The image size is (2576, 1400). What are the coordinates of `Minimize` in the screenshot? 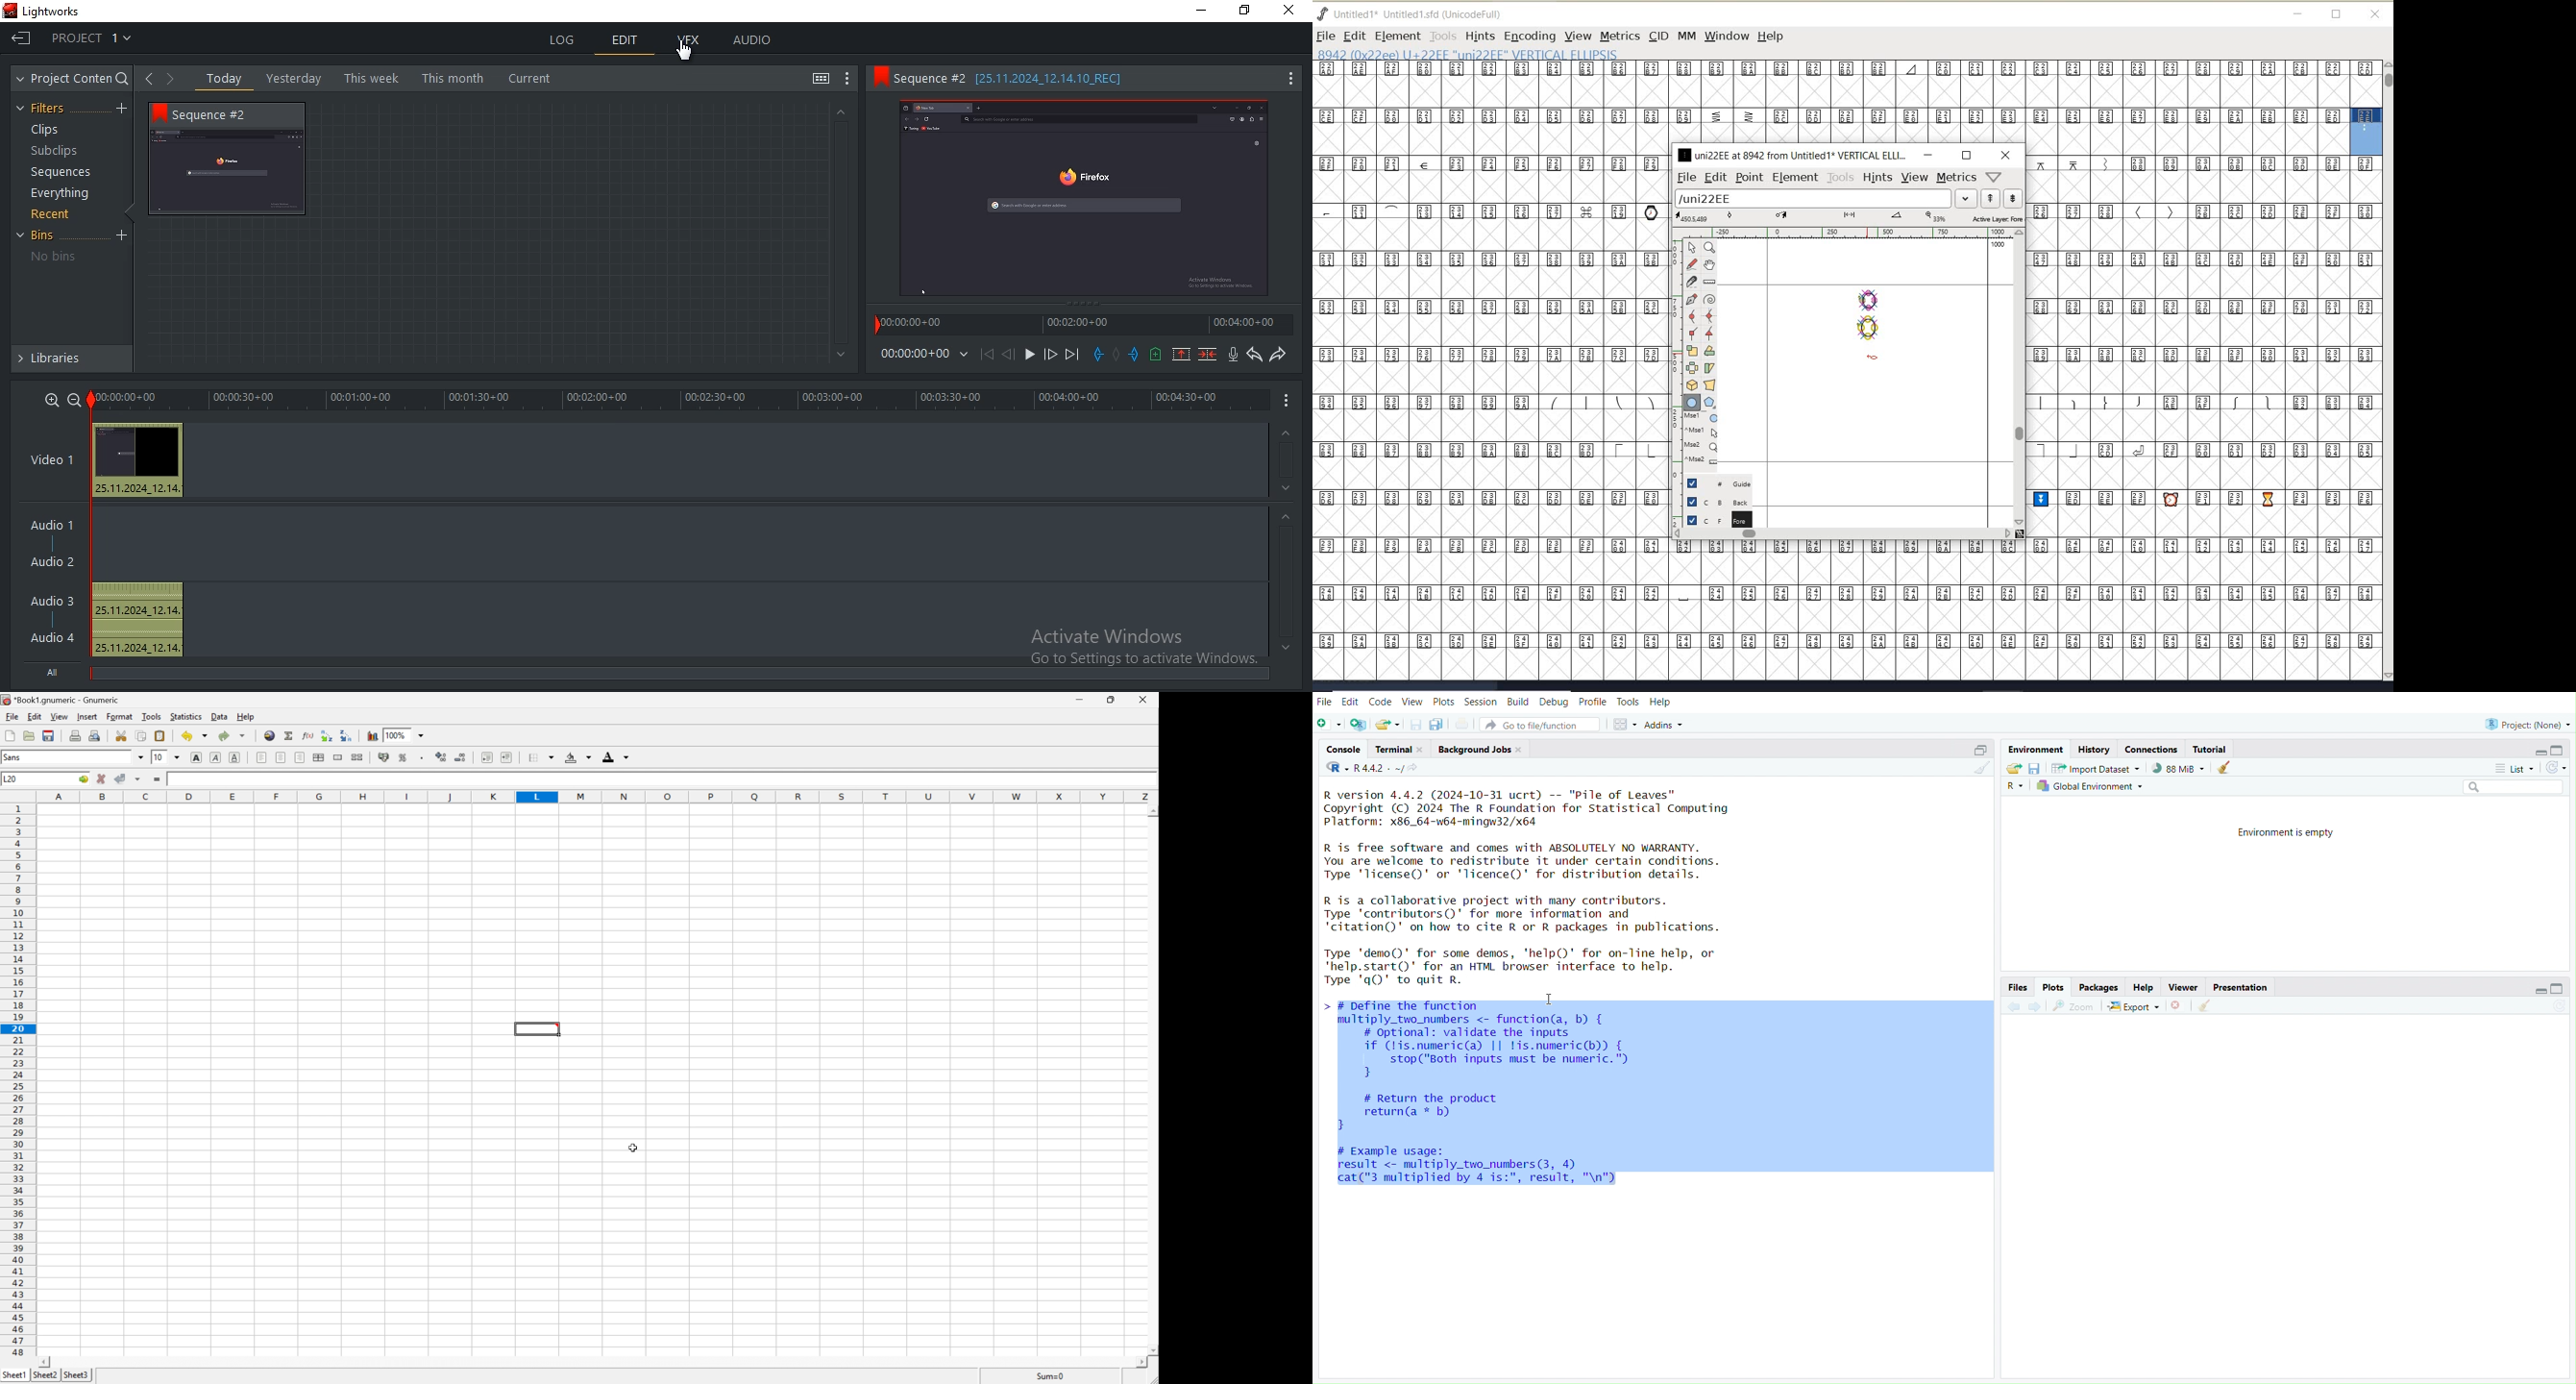 It's located at (1082, 698).